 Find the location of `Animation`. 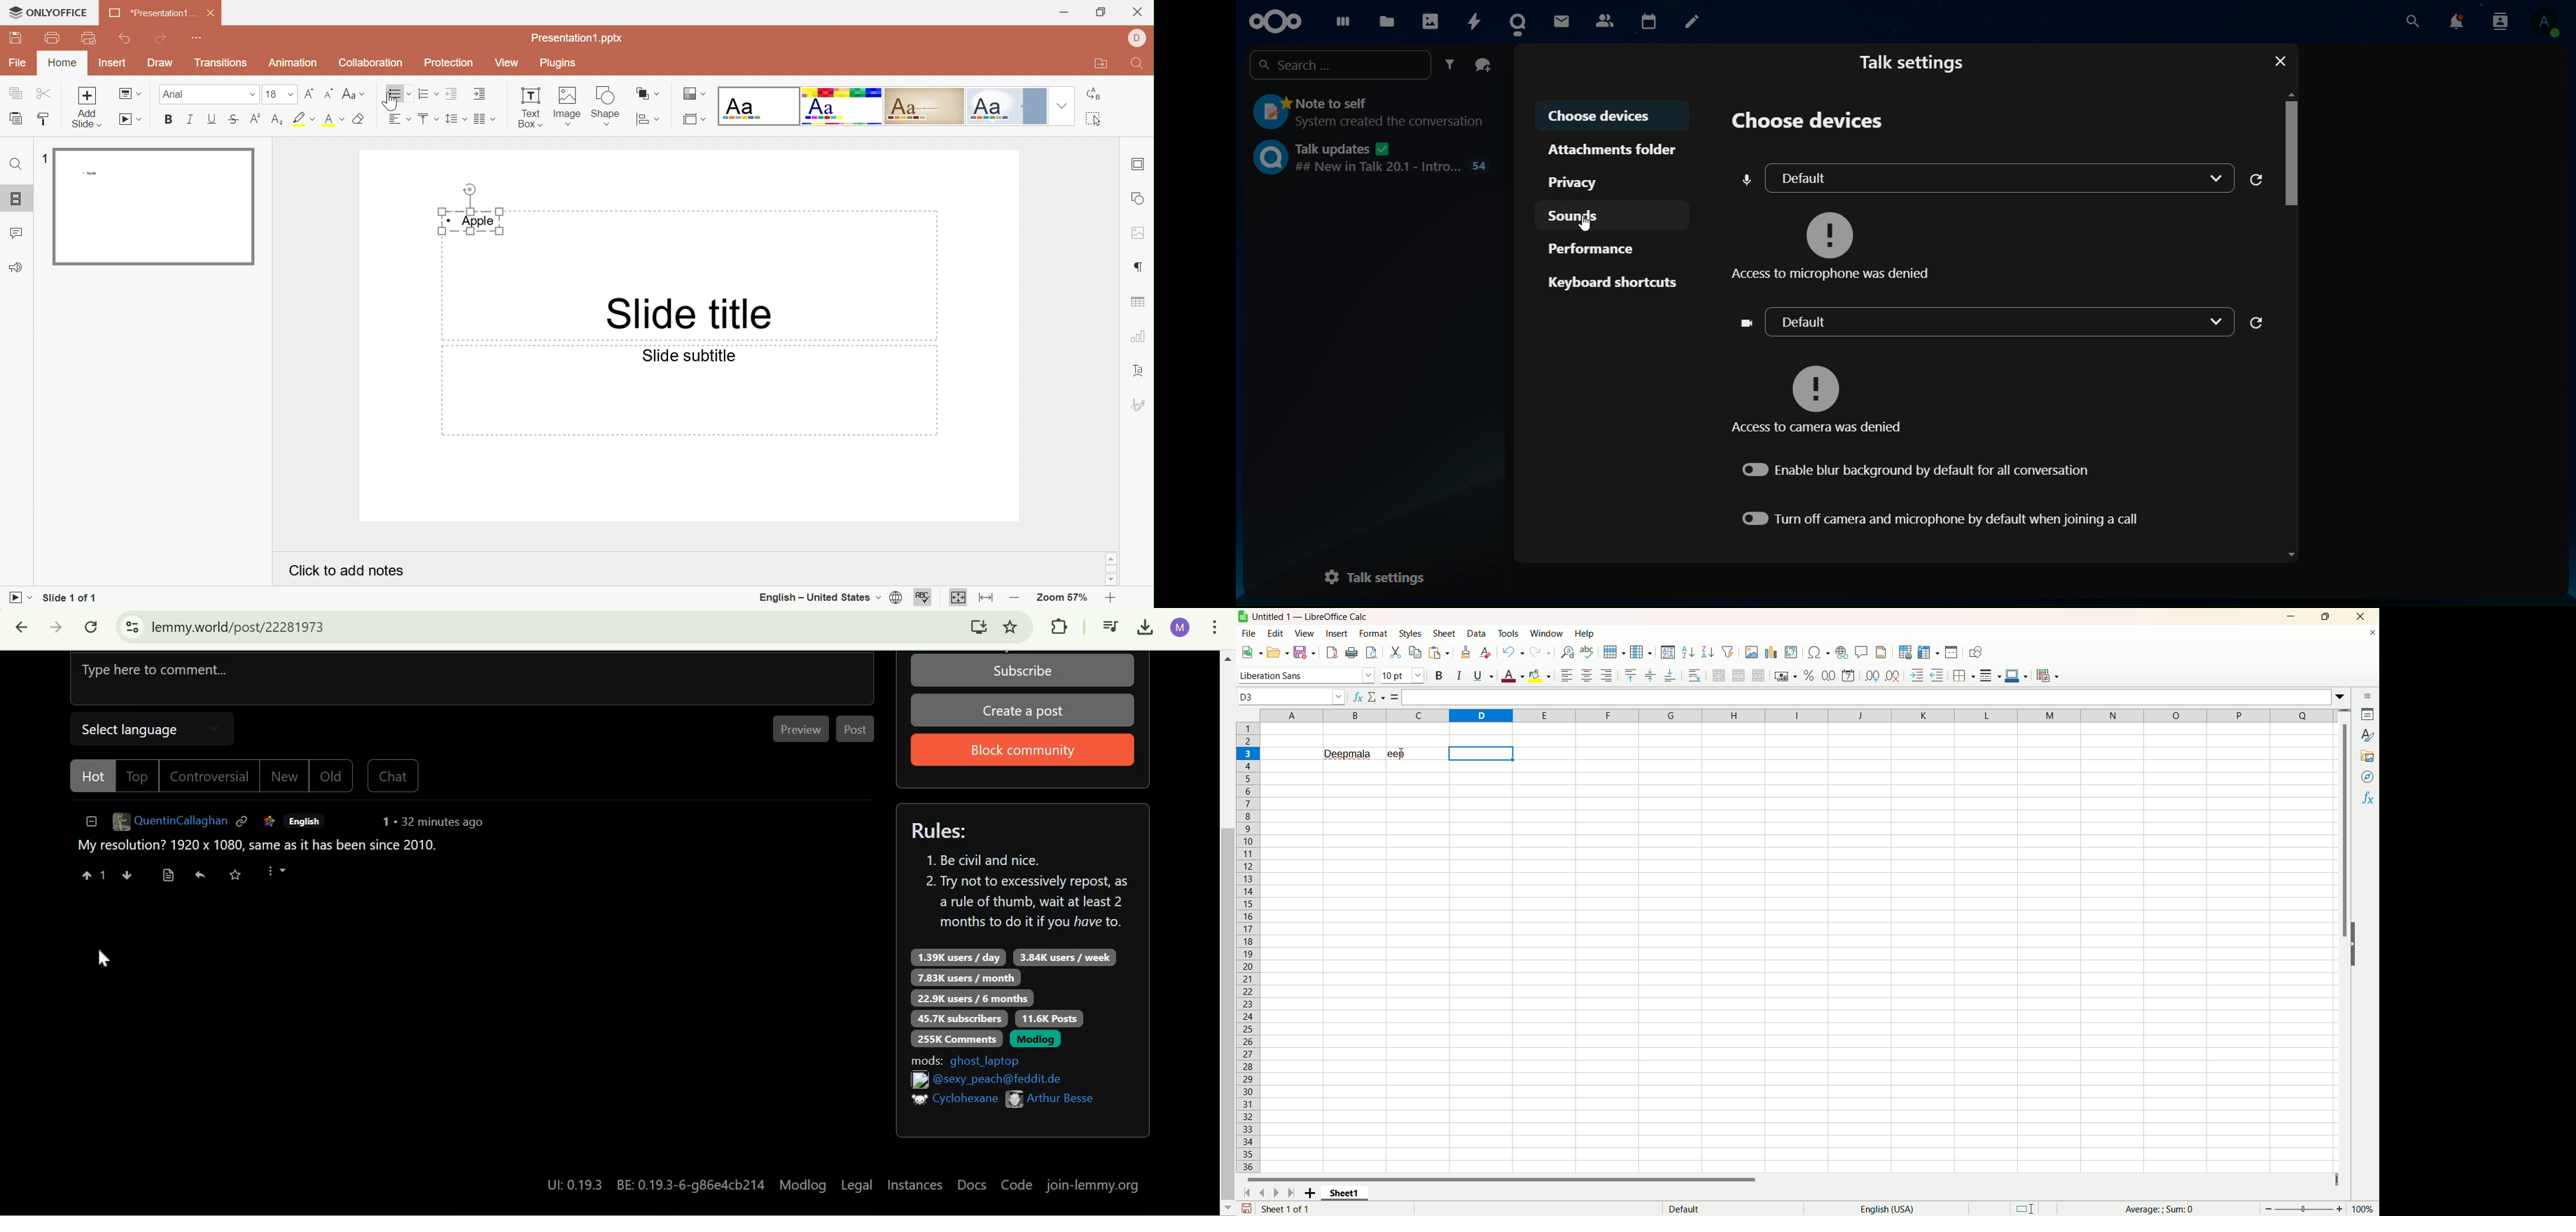

Animation is located at coordinates (297, 65).